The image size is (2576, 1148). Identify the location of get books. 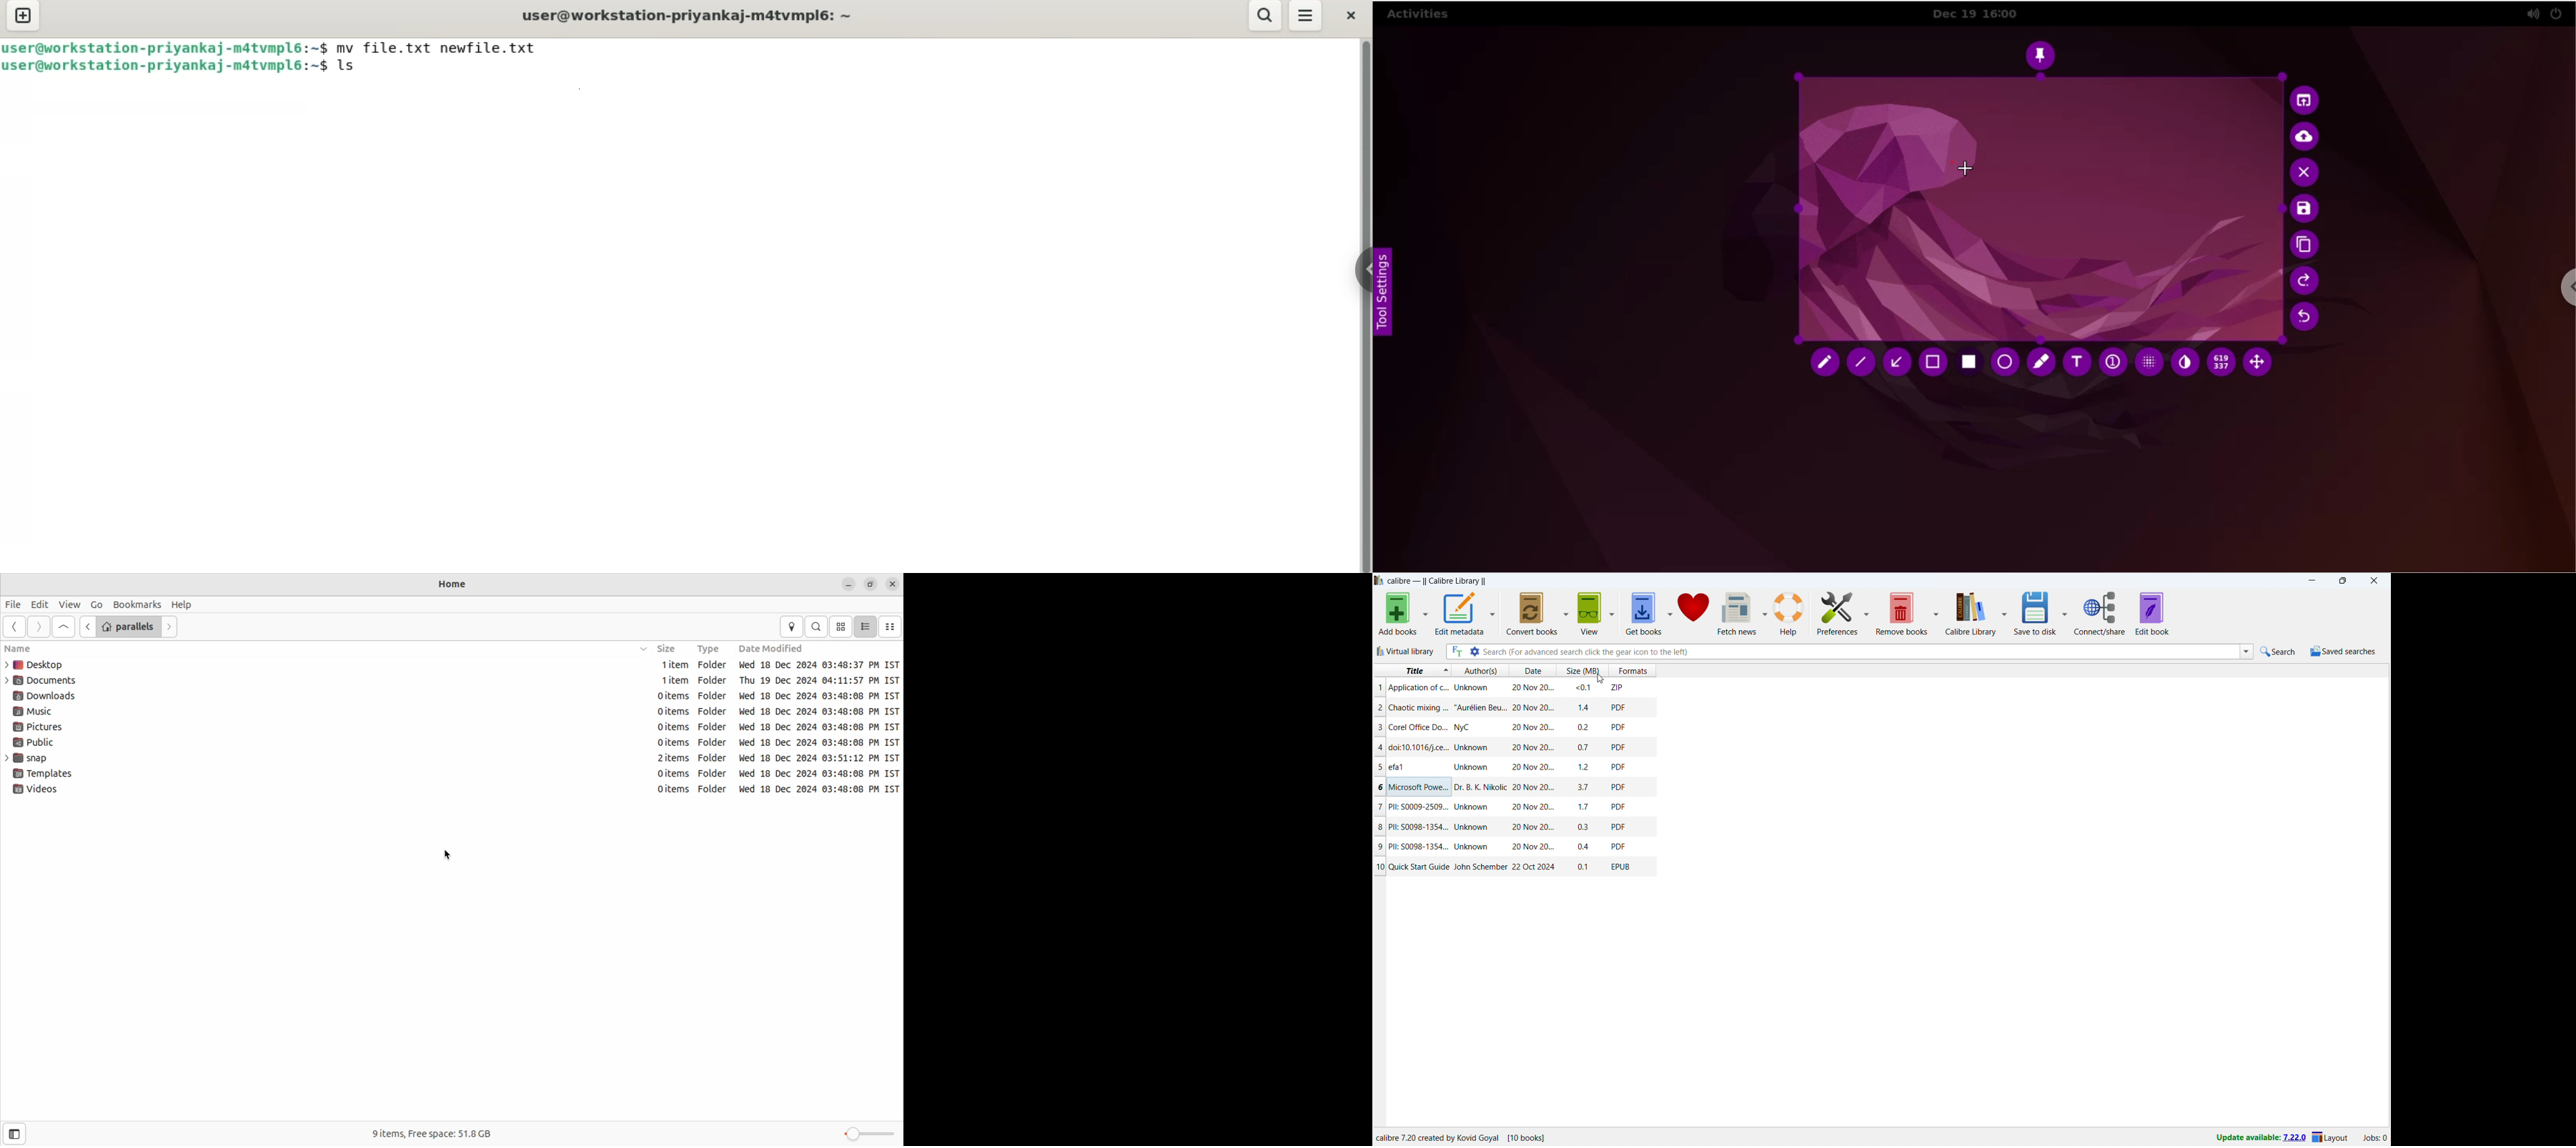
(1644, 613).